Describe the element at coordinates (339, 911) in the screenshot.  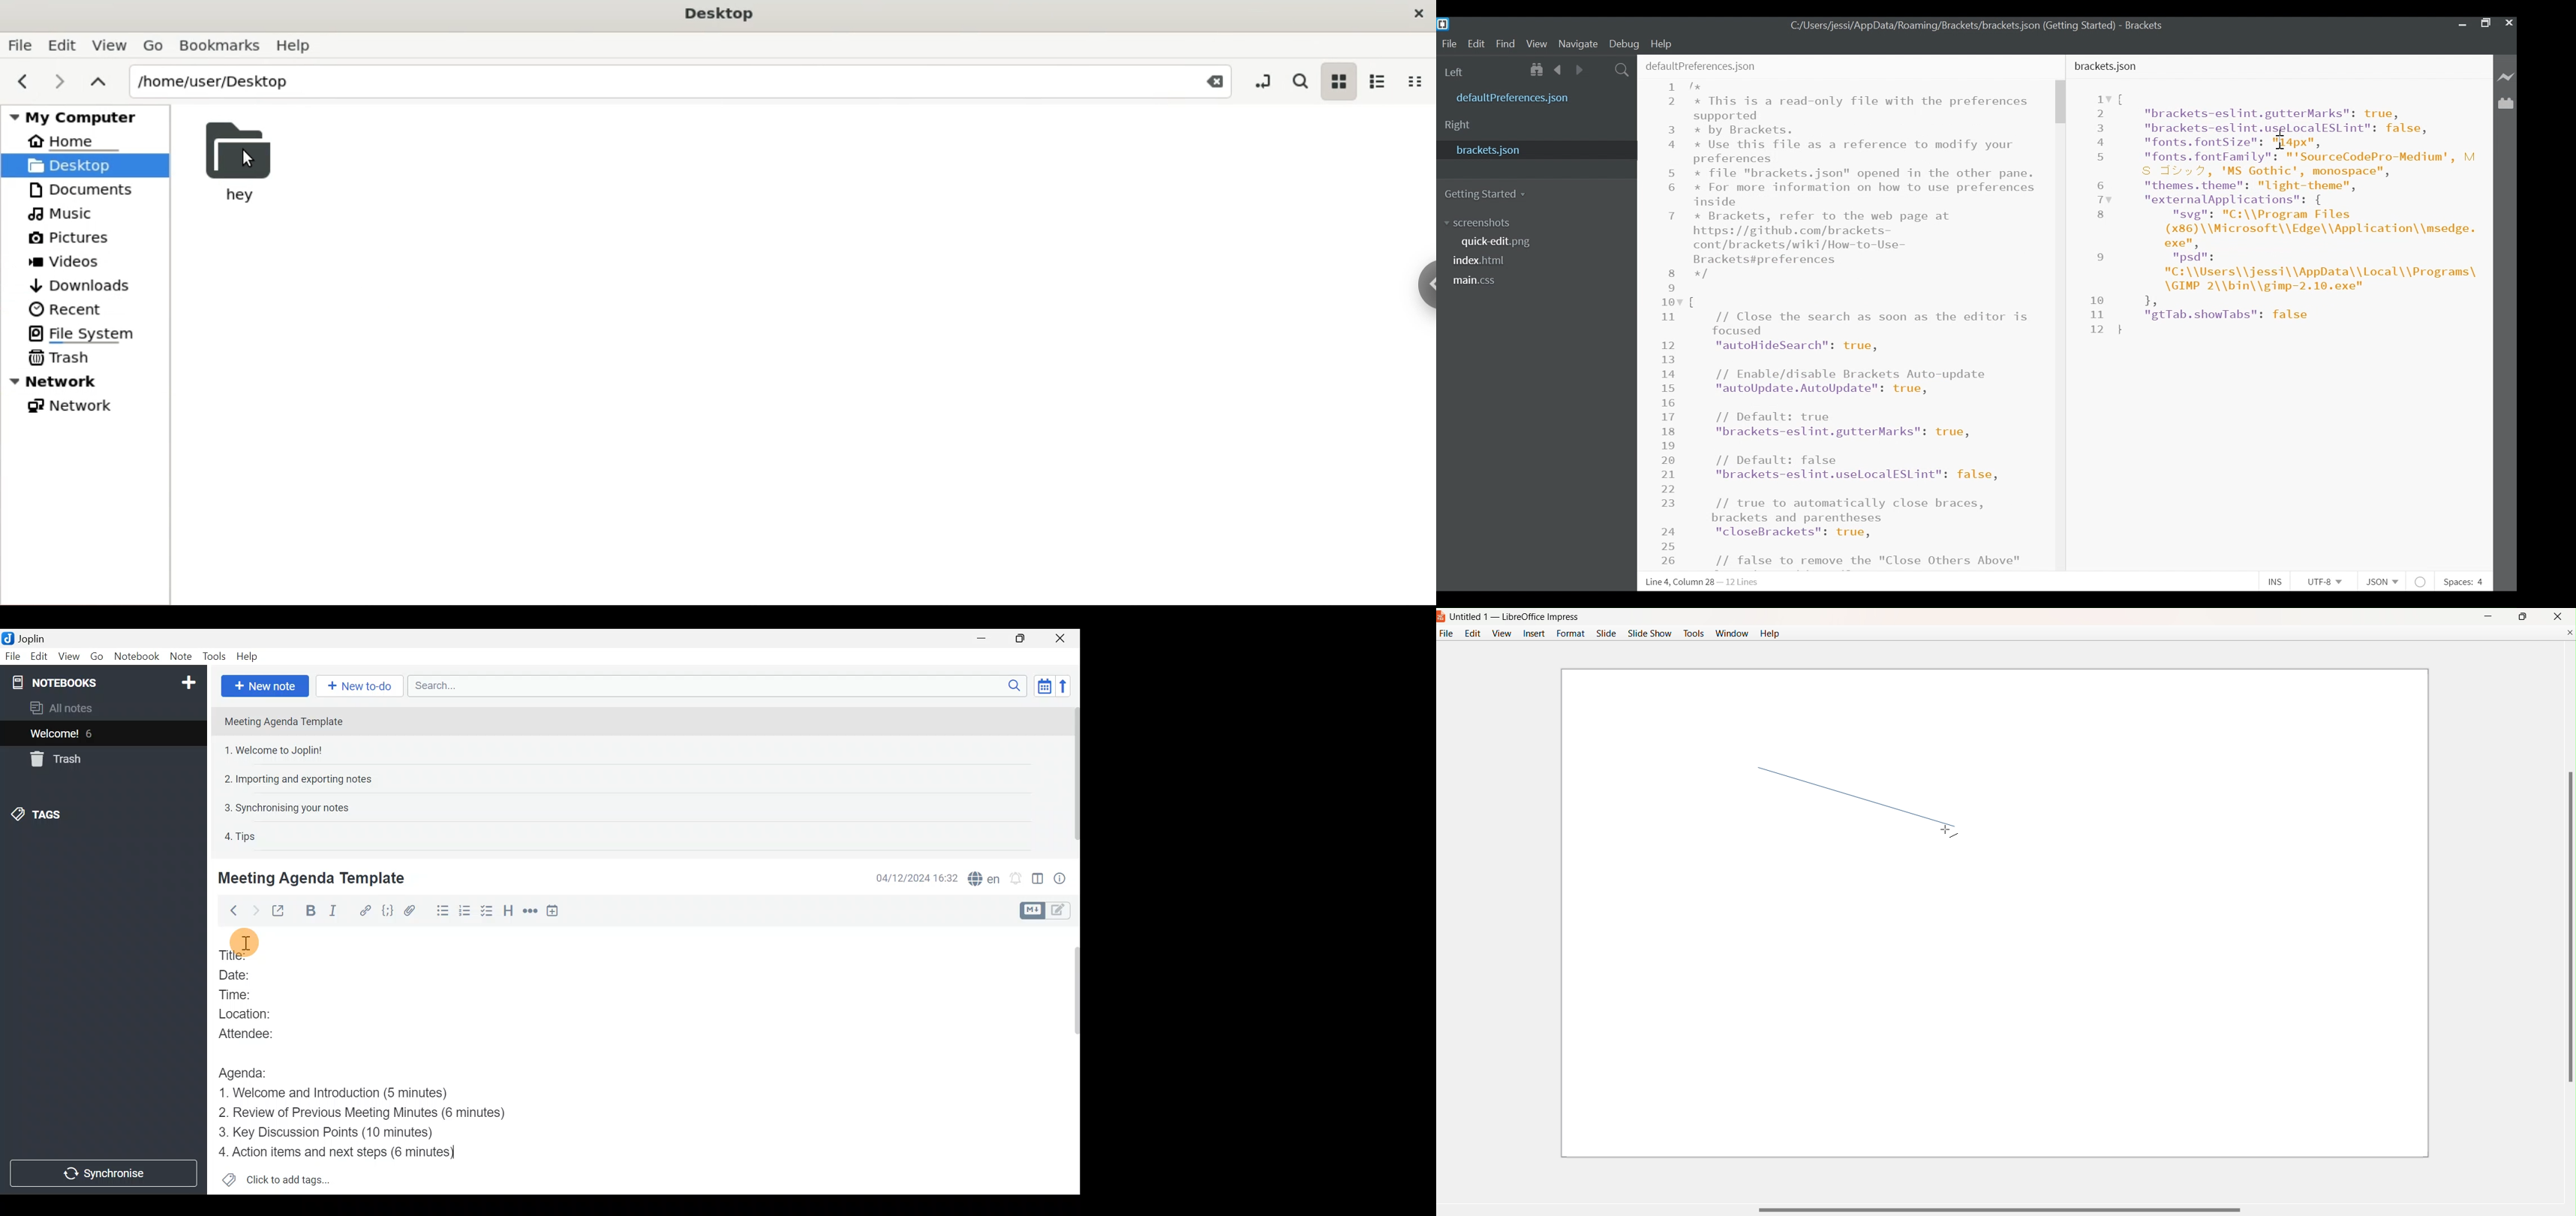
I see `Italic` at that location.